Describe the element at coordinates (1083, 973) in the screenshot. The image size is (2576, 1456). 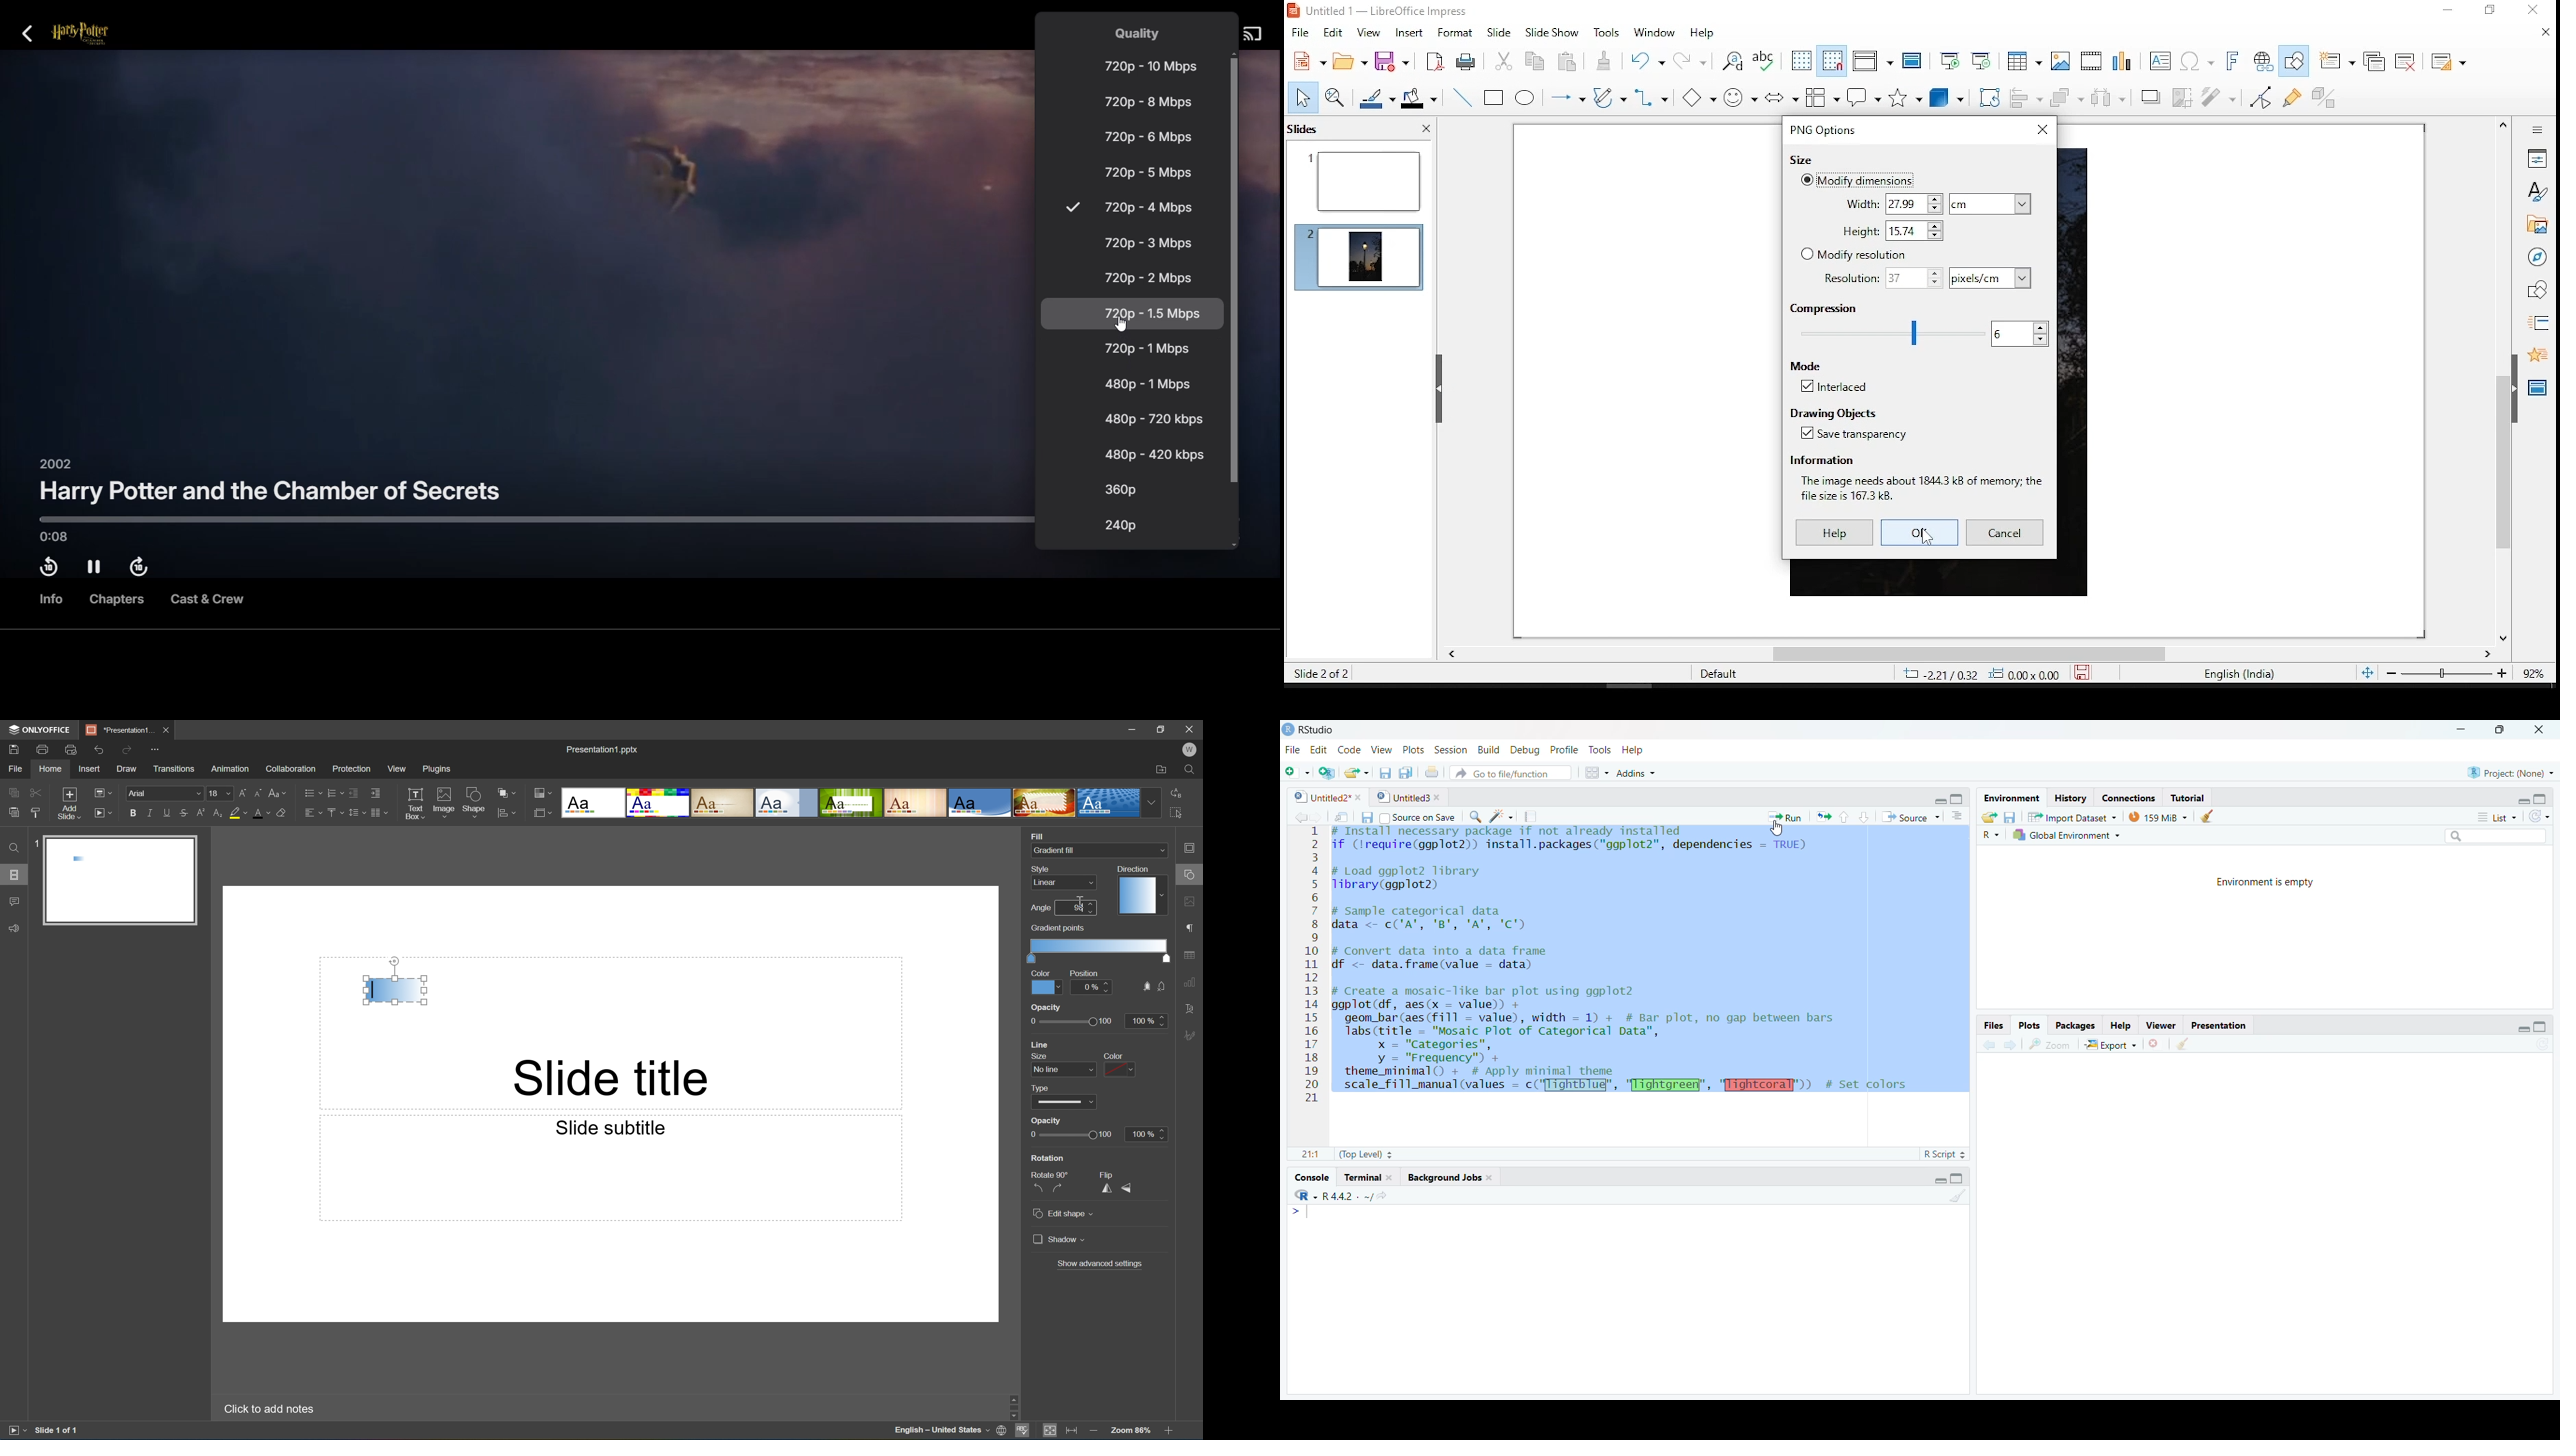
I see `Position` at that location.